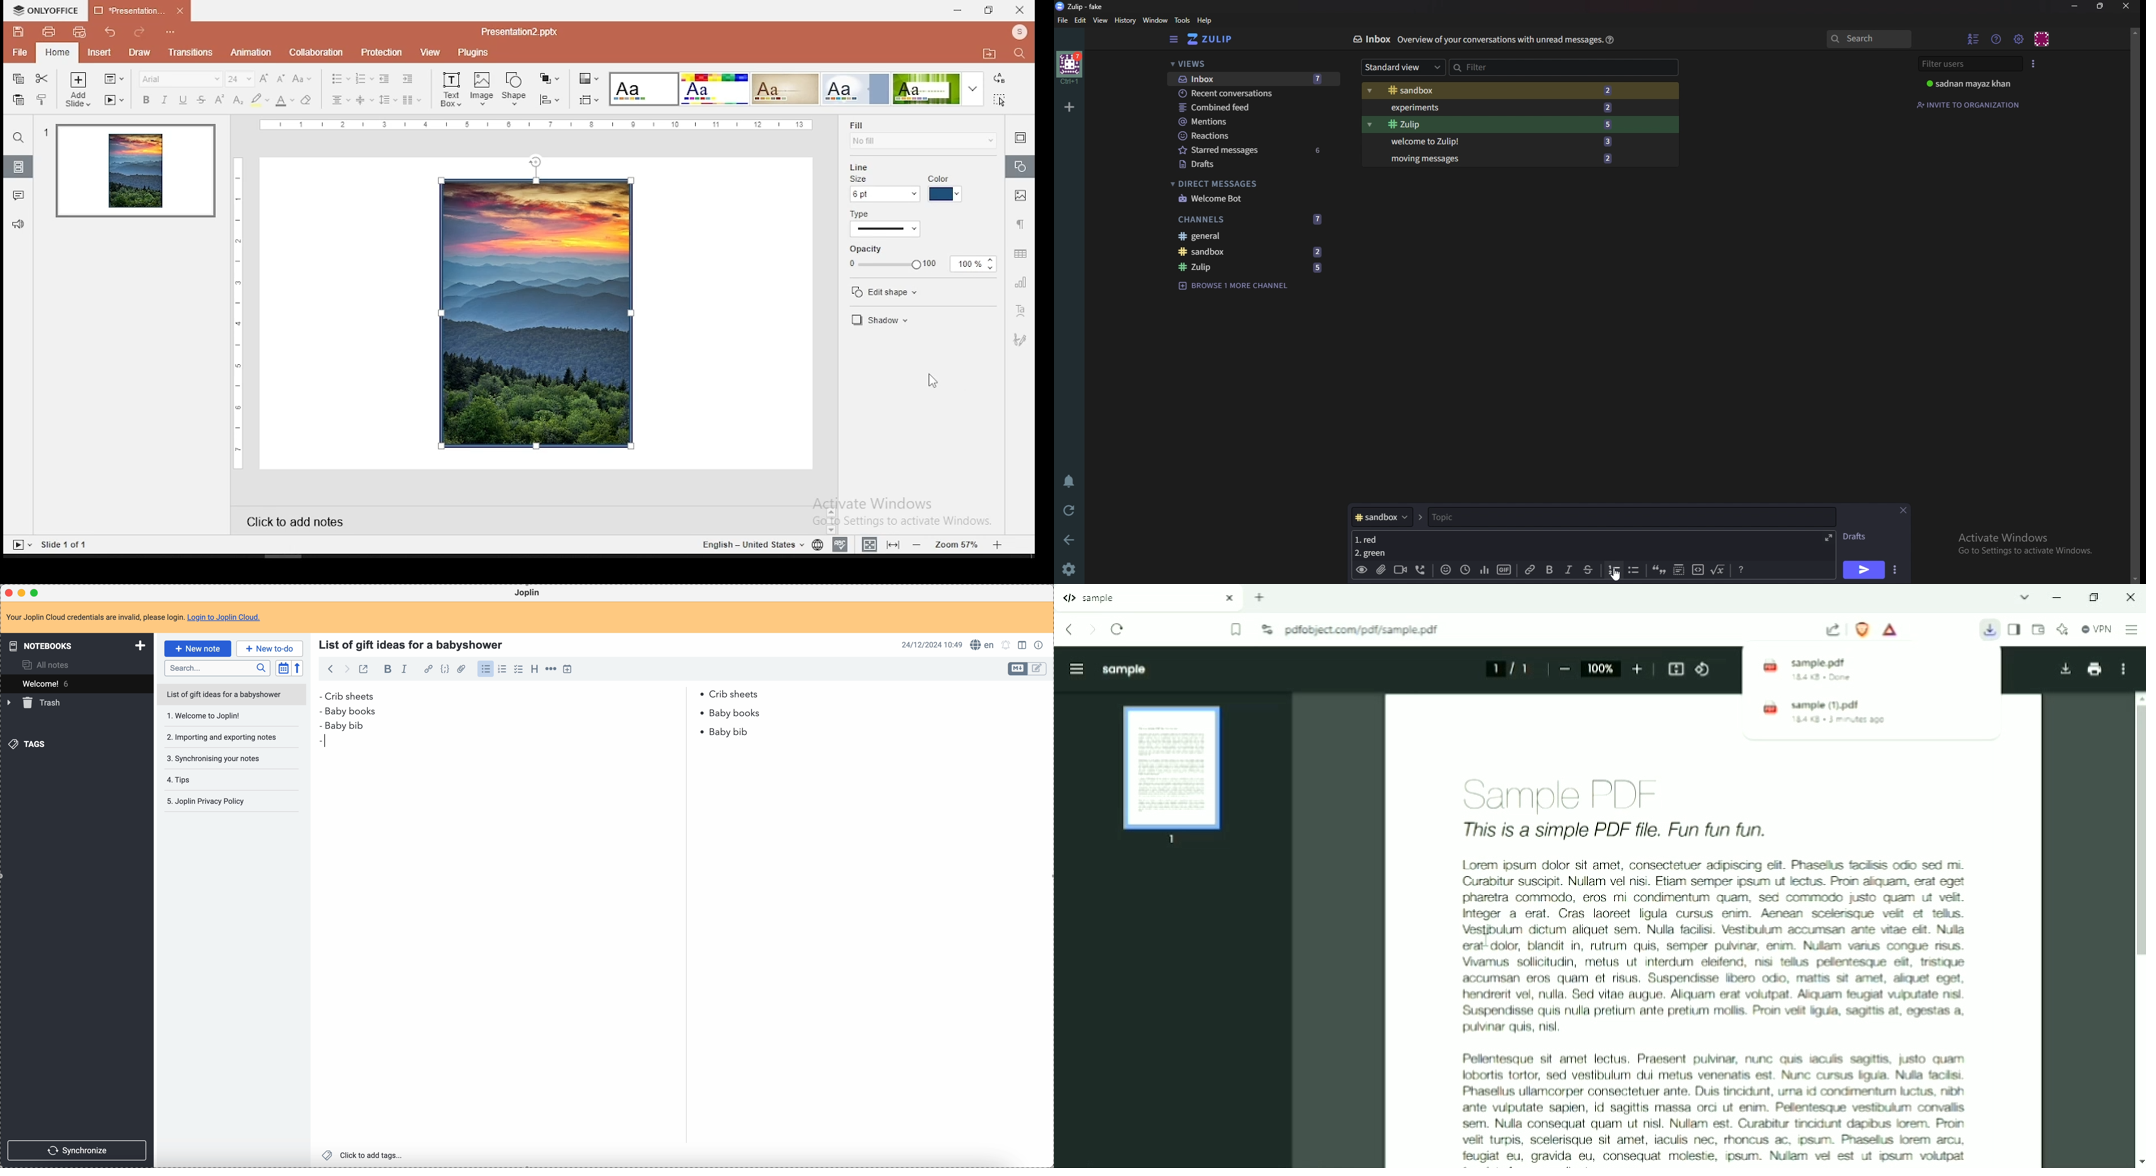 Image resolution: width=2156 pixels, height=1176 pixels. I want to click on toggle edit layout, so click(1039, 669).